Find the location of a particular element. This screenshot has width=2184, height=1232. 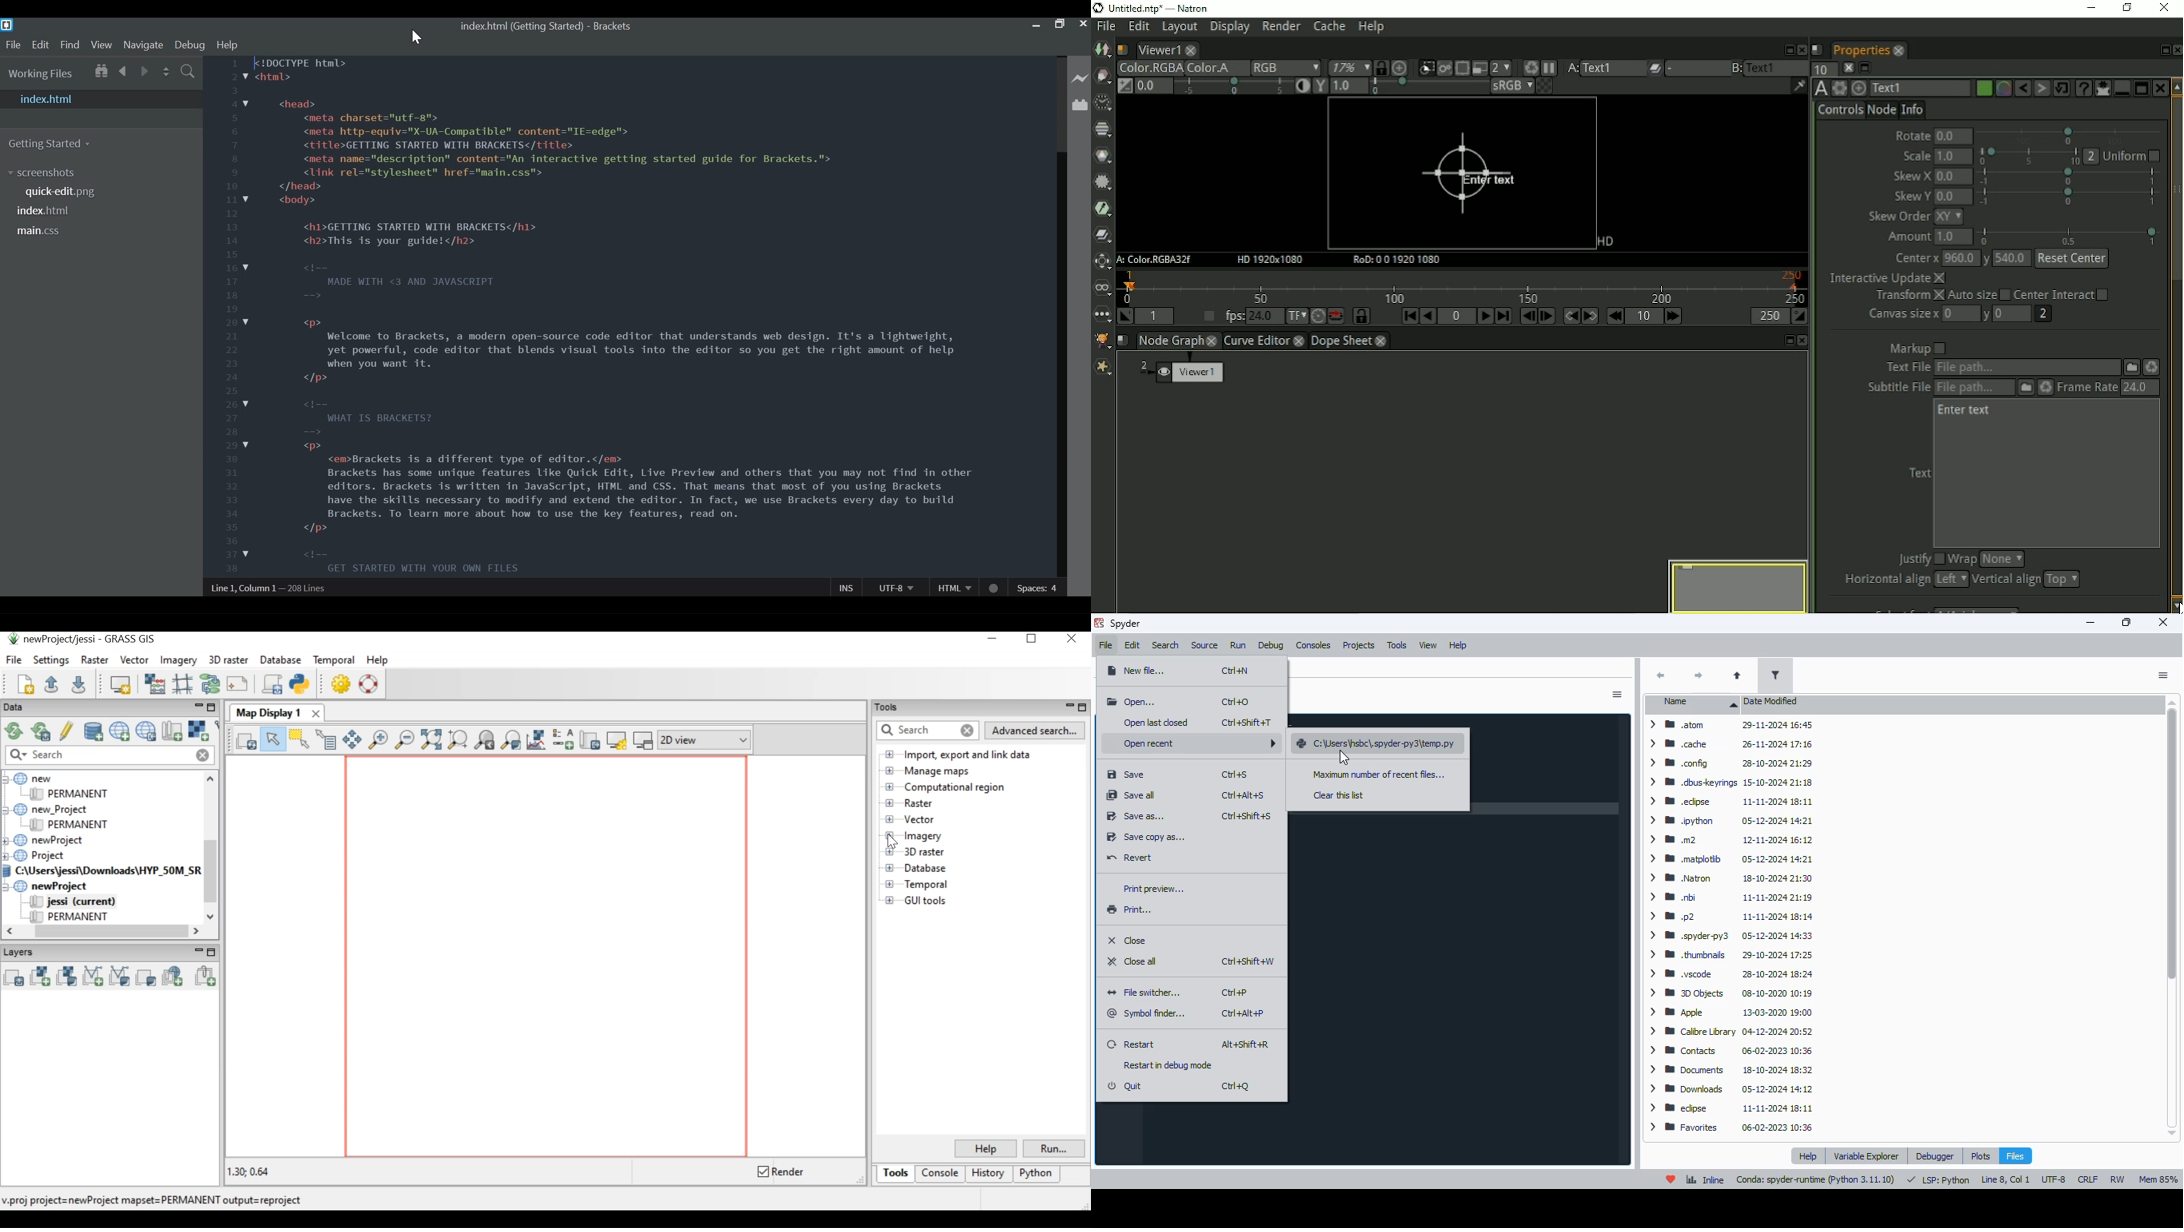

Image is located at coordinates (1103, 51).